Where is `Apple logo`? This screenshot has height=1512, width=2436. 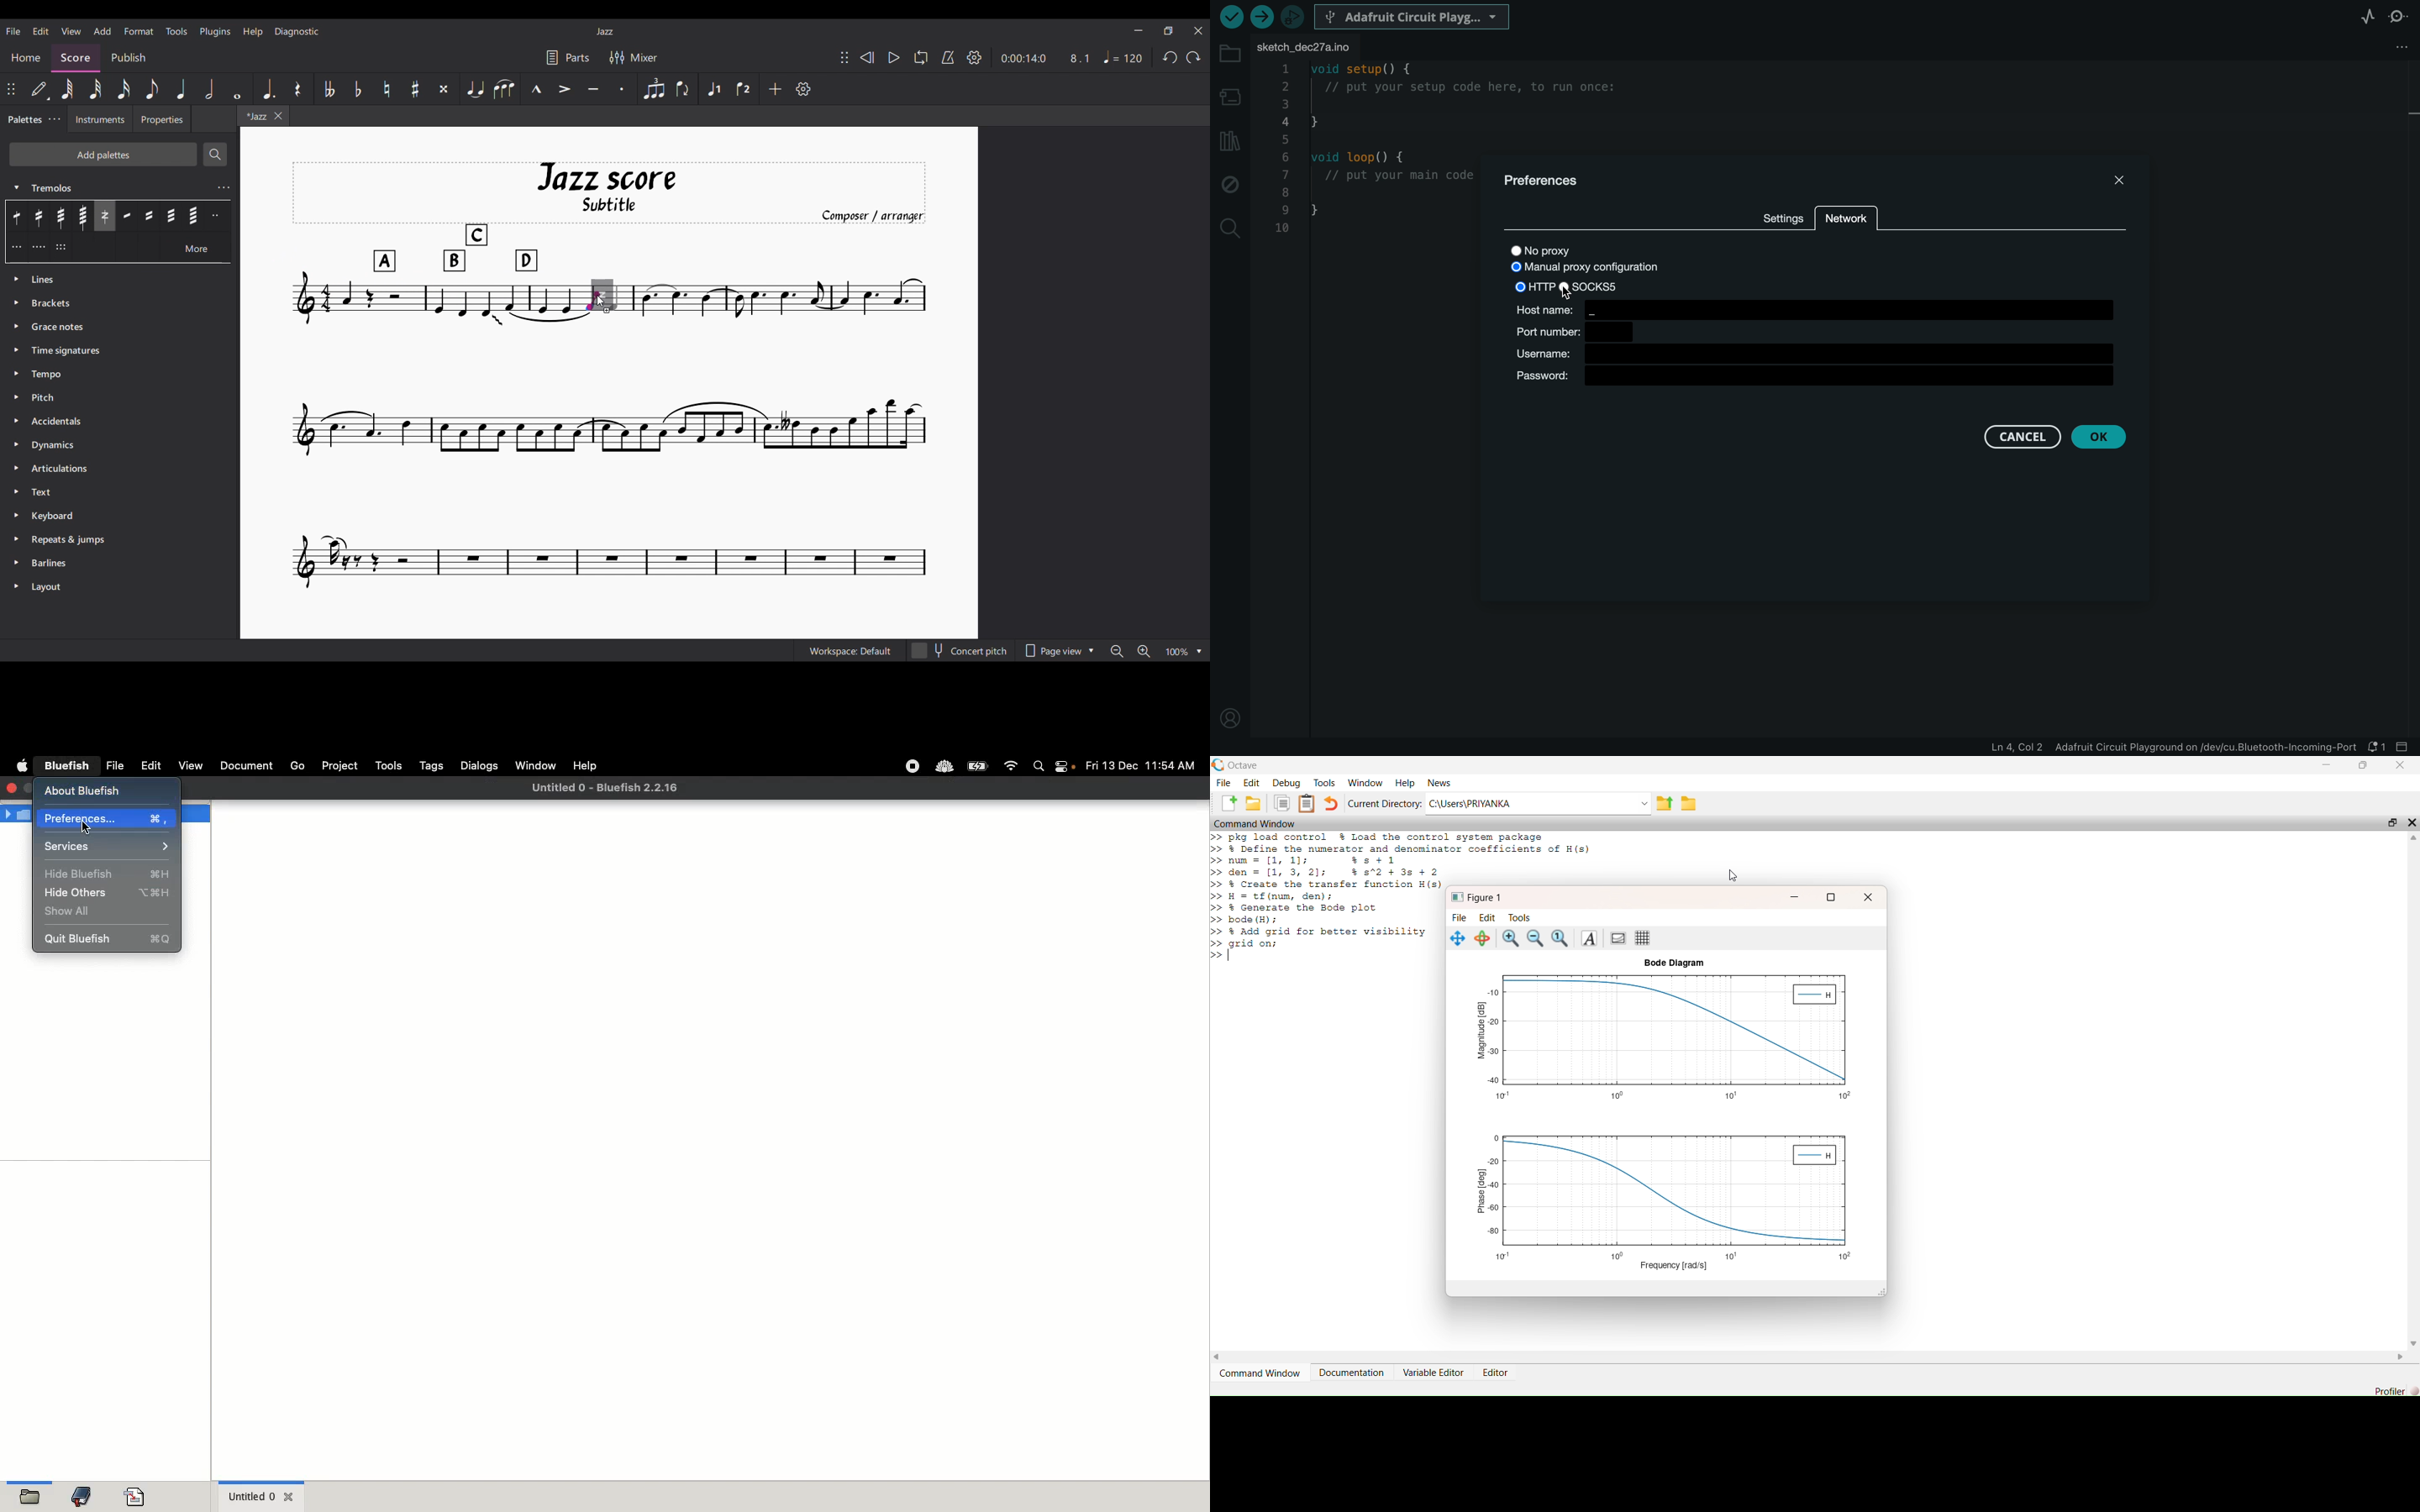 Apple logo is located at coordinates (22, 765).